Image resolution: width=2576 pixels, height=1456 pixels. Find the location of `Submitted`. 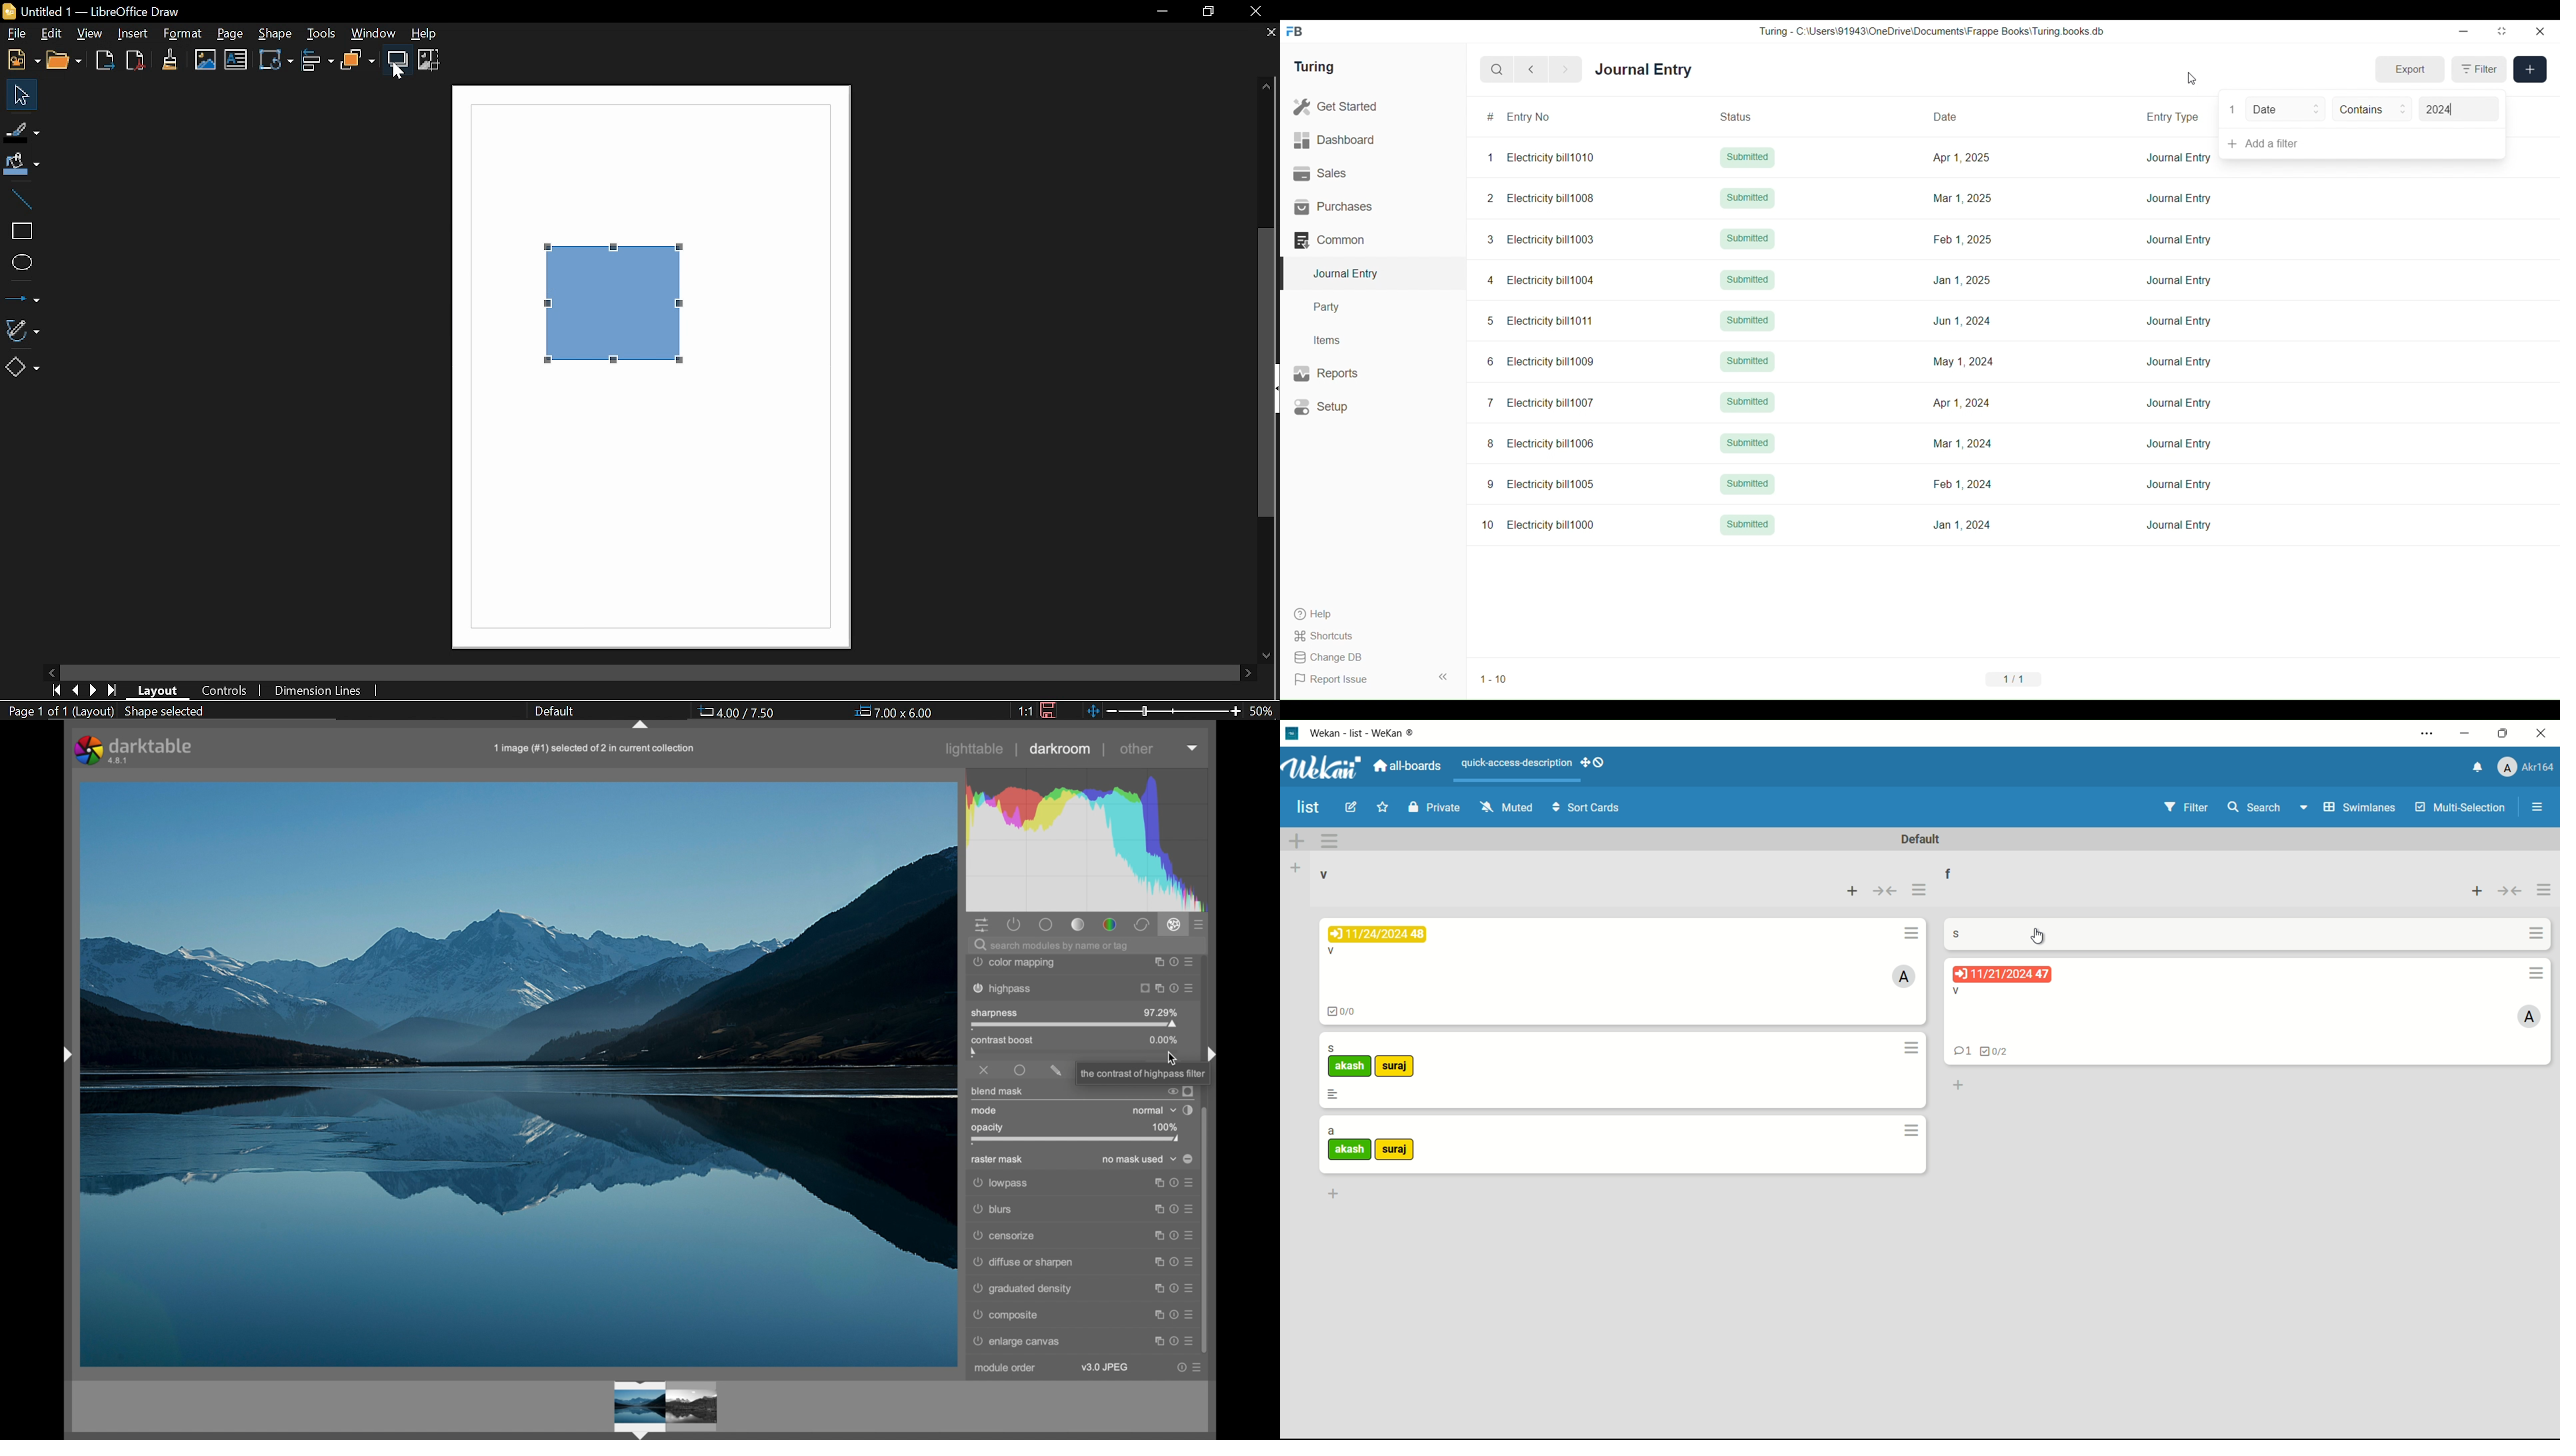

Submitted is located at coordinates (1748, 157).